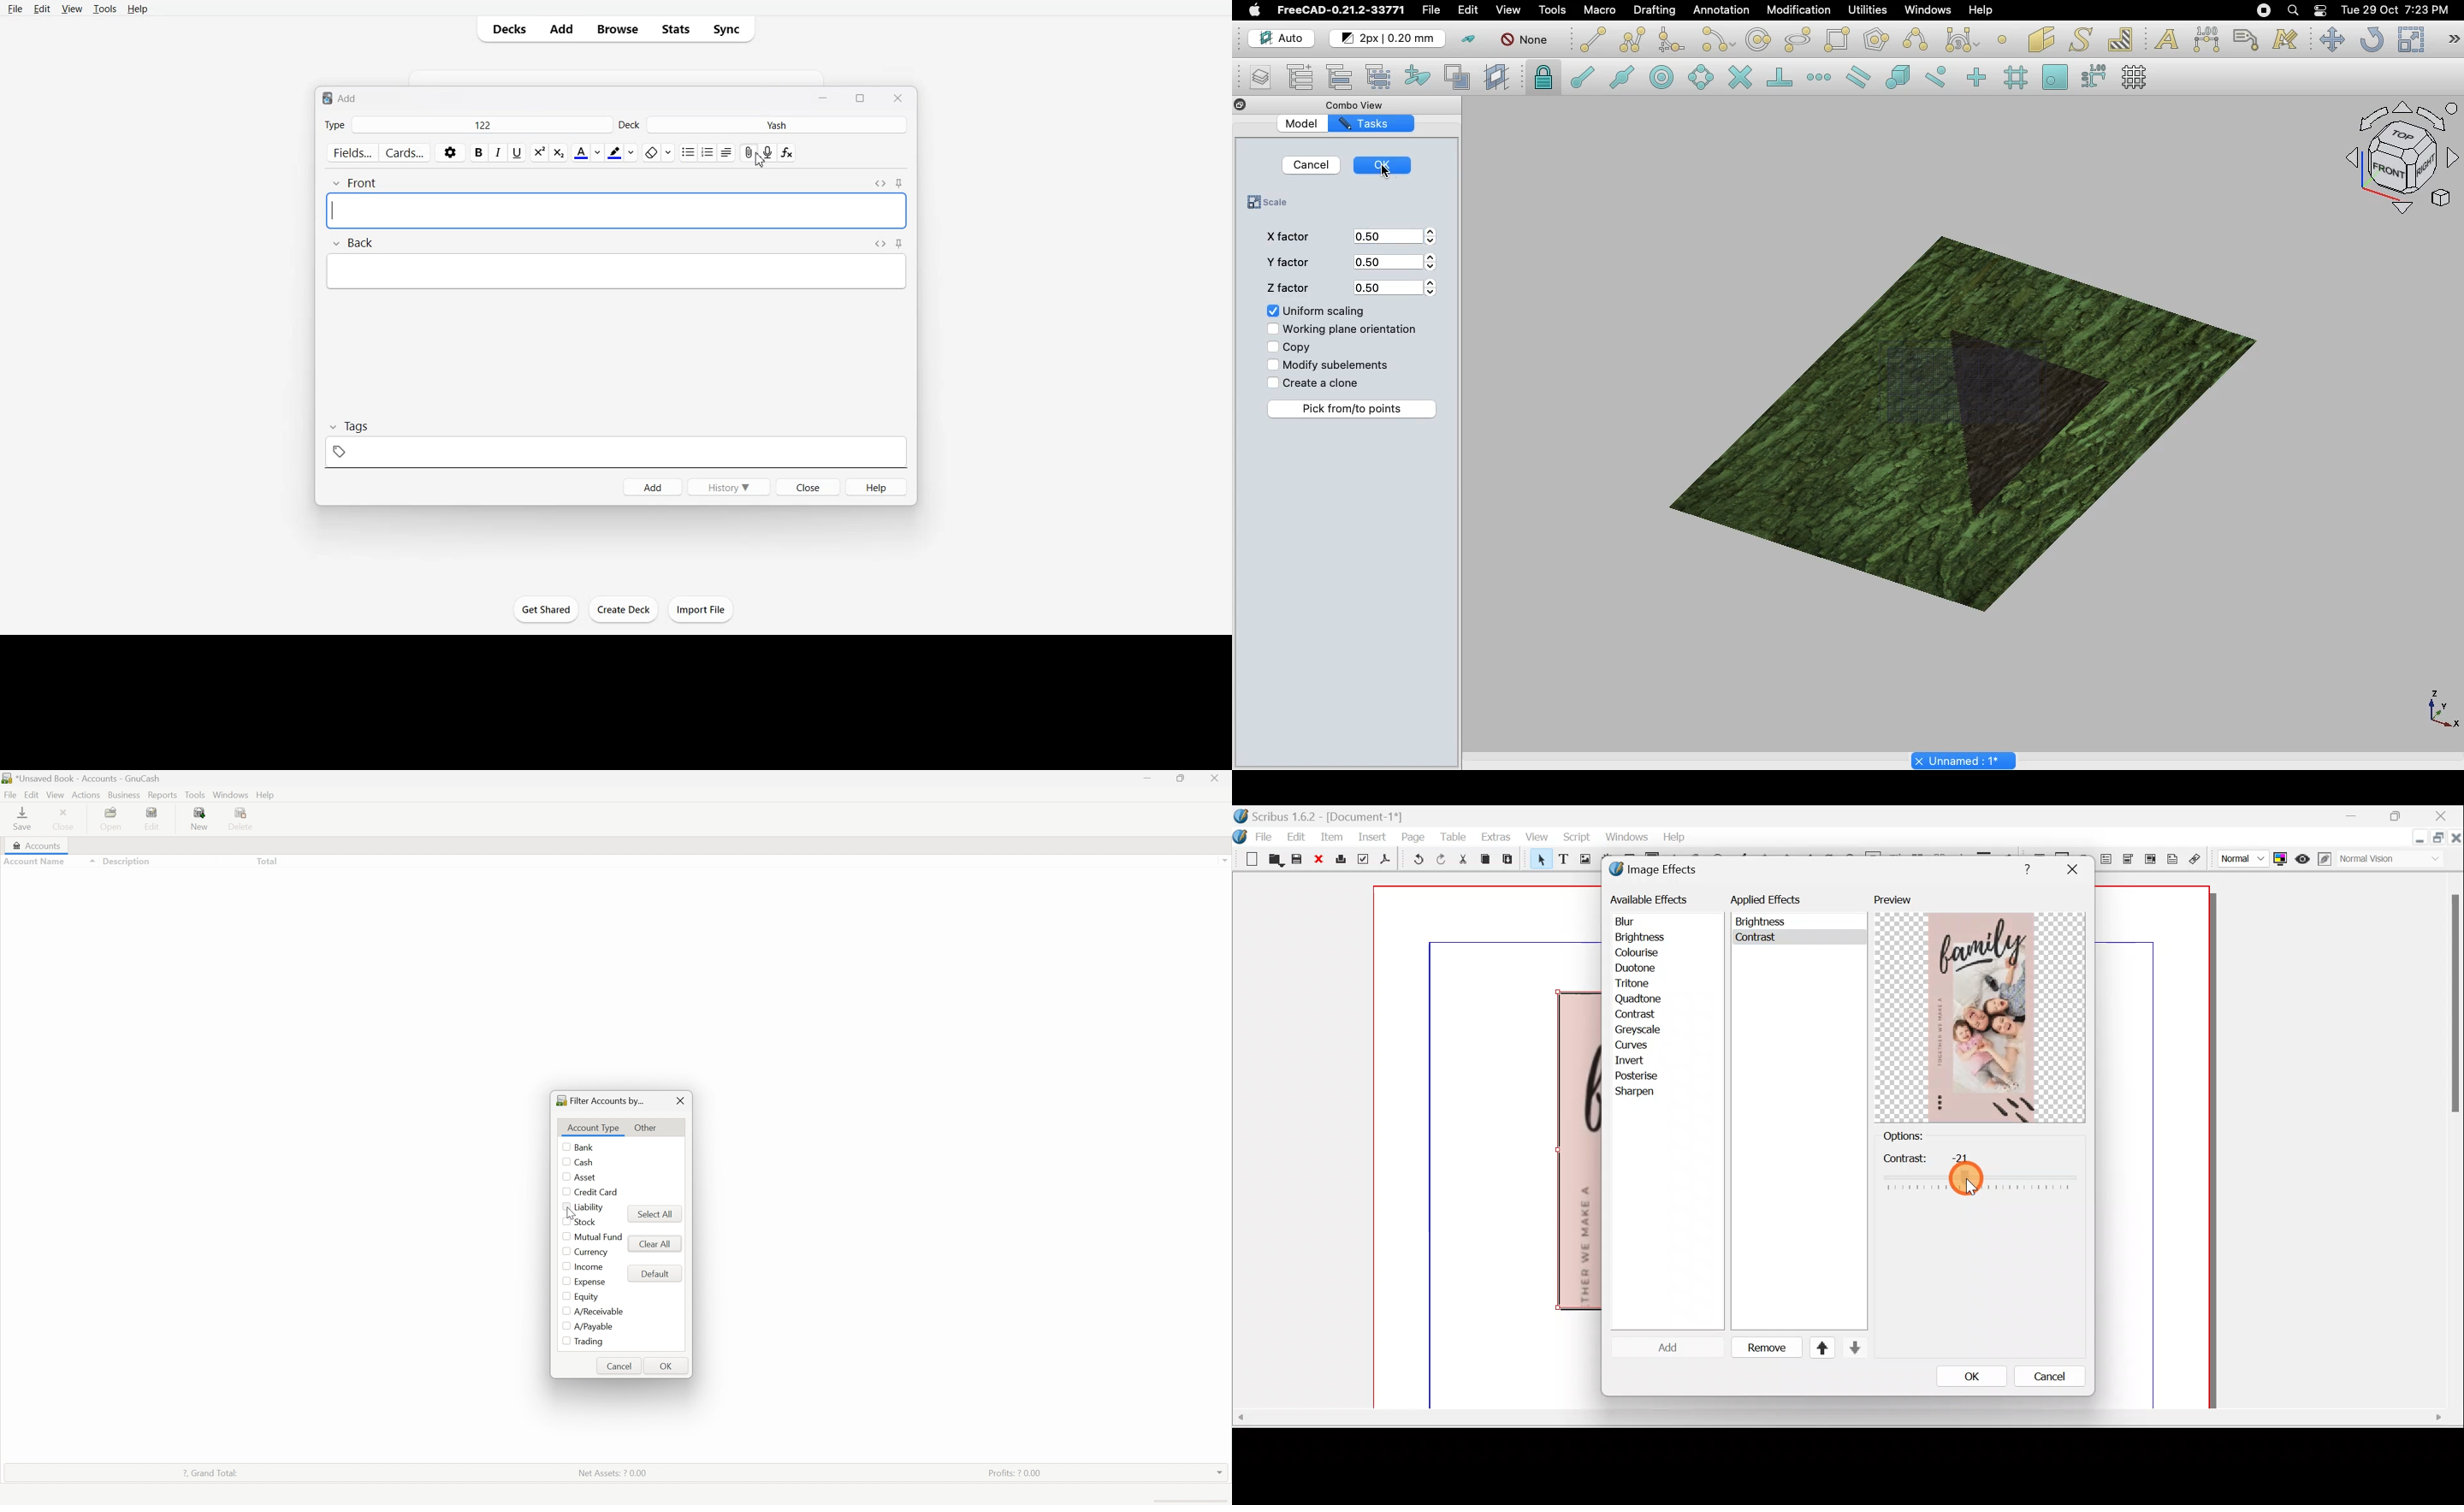  Describe the element at coordinates (1641, 1059) in the screenshot. I see `Invert` at that location.